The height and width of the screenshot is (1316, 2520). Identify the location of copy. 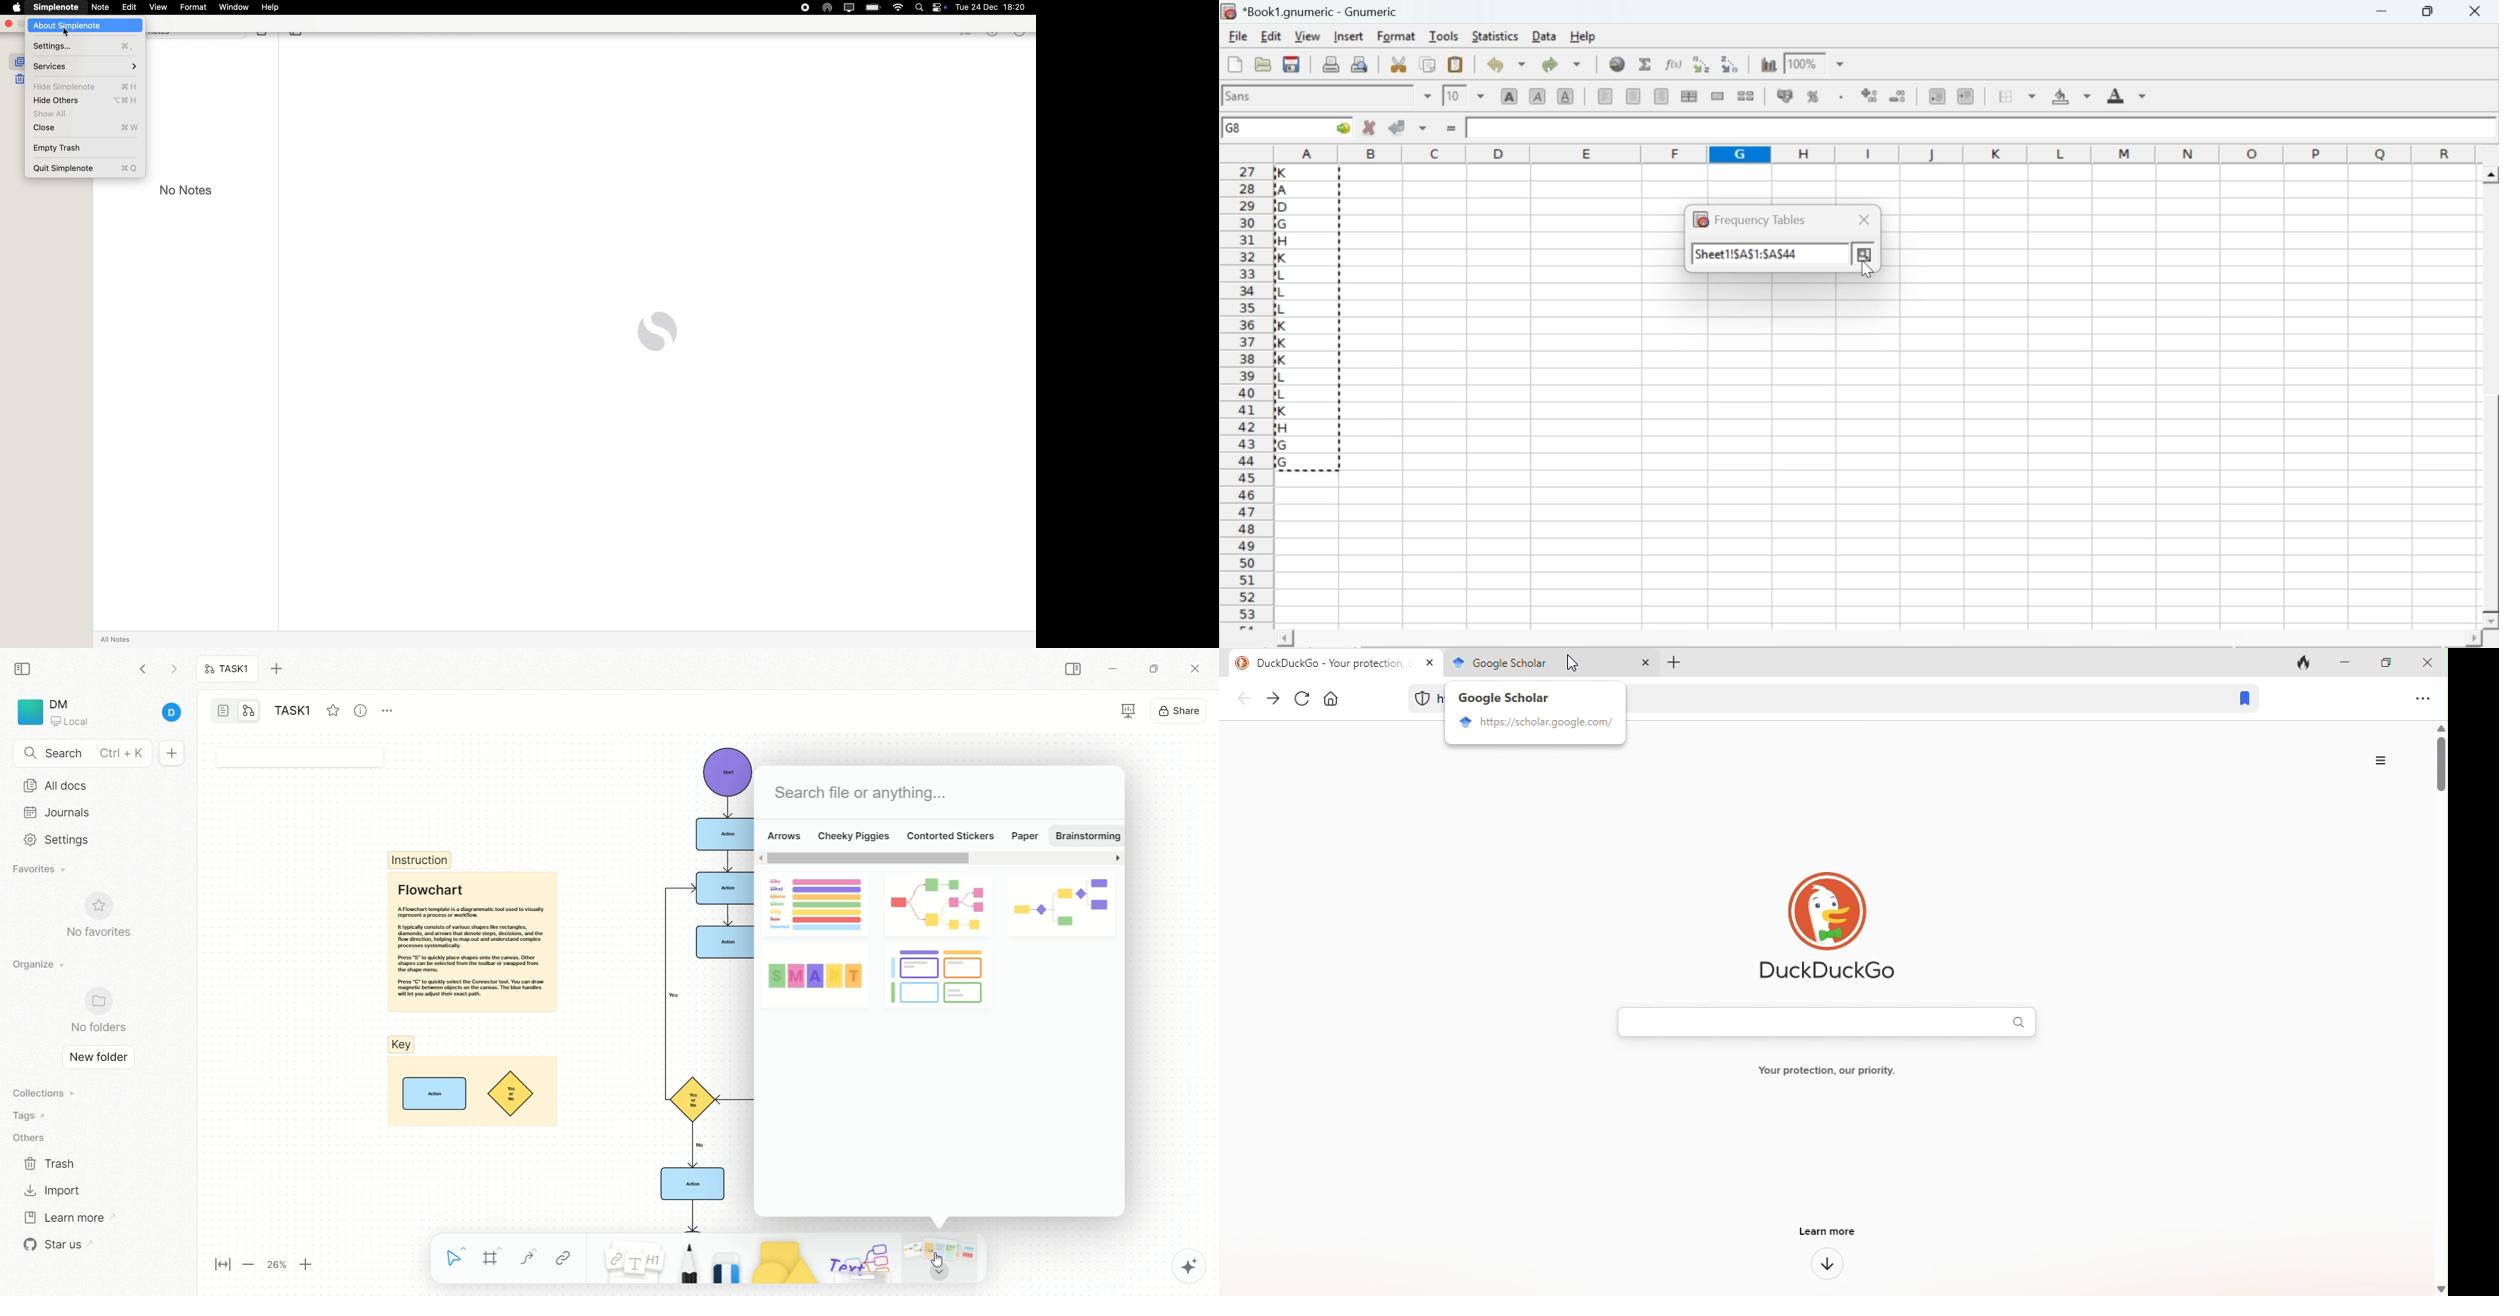
(1429, 64).